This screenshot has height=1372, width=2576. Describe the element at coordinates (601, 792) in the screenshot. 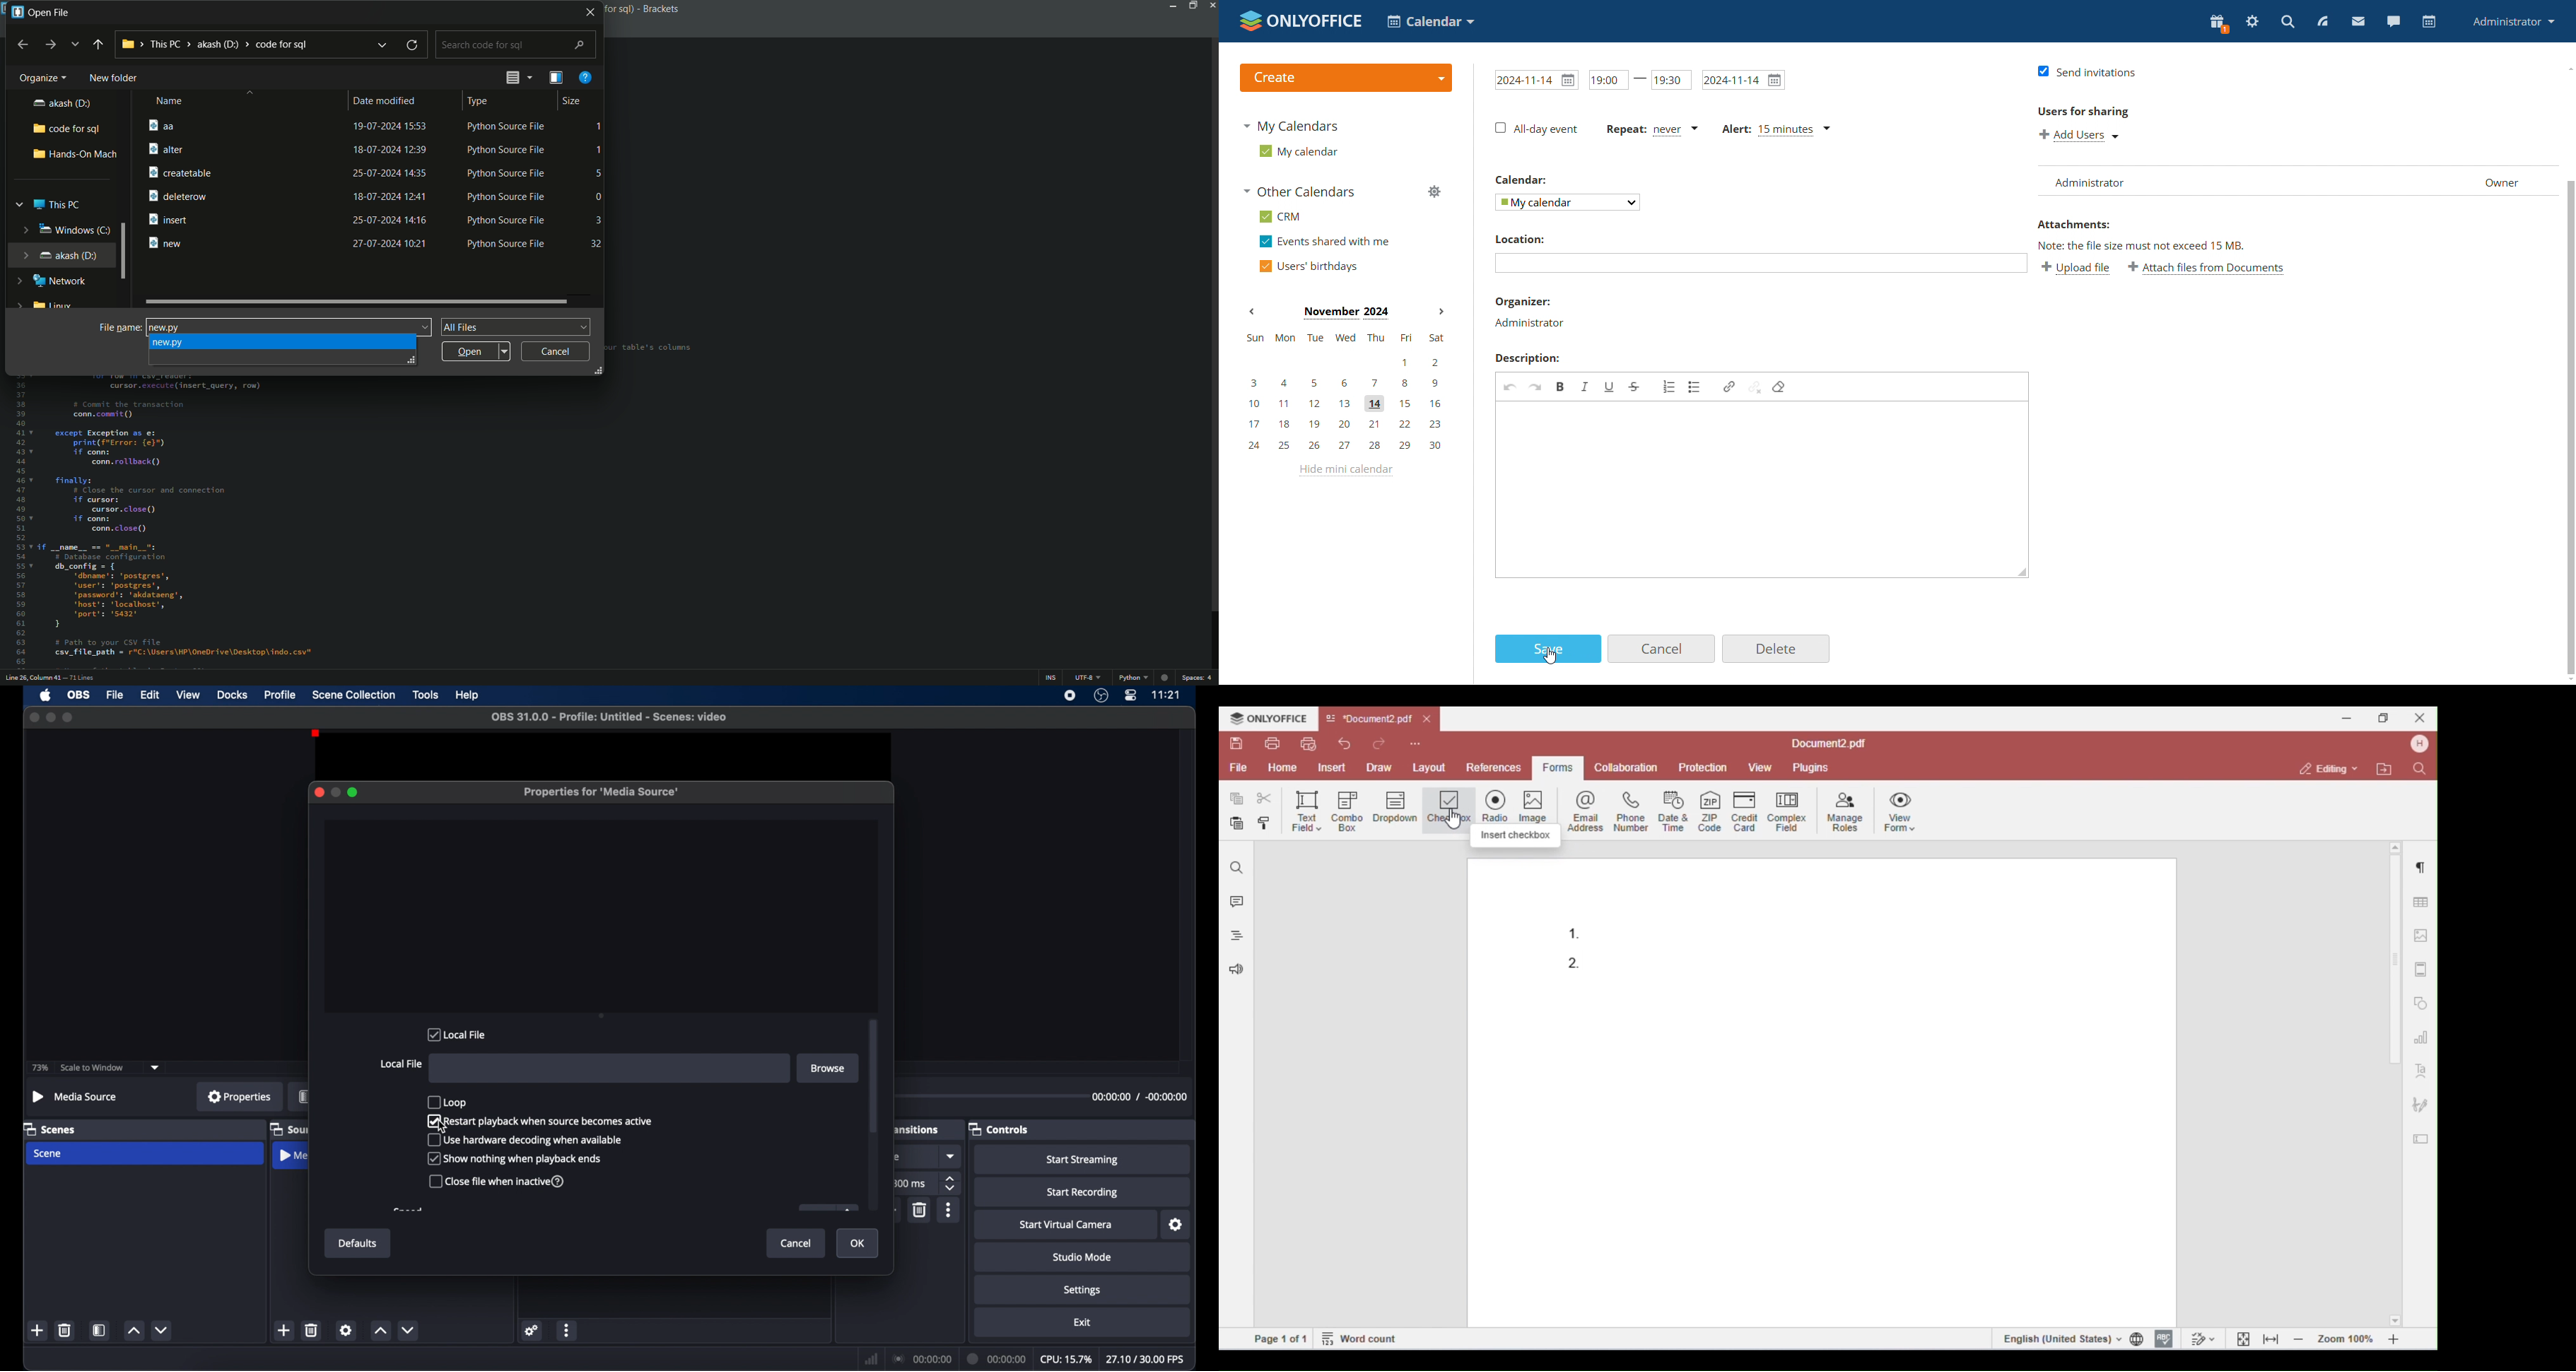

I see `properties for media source` at that location.